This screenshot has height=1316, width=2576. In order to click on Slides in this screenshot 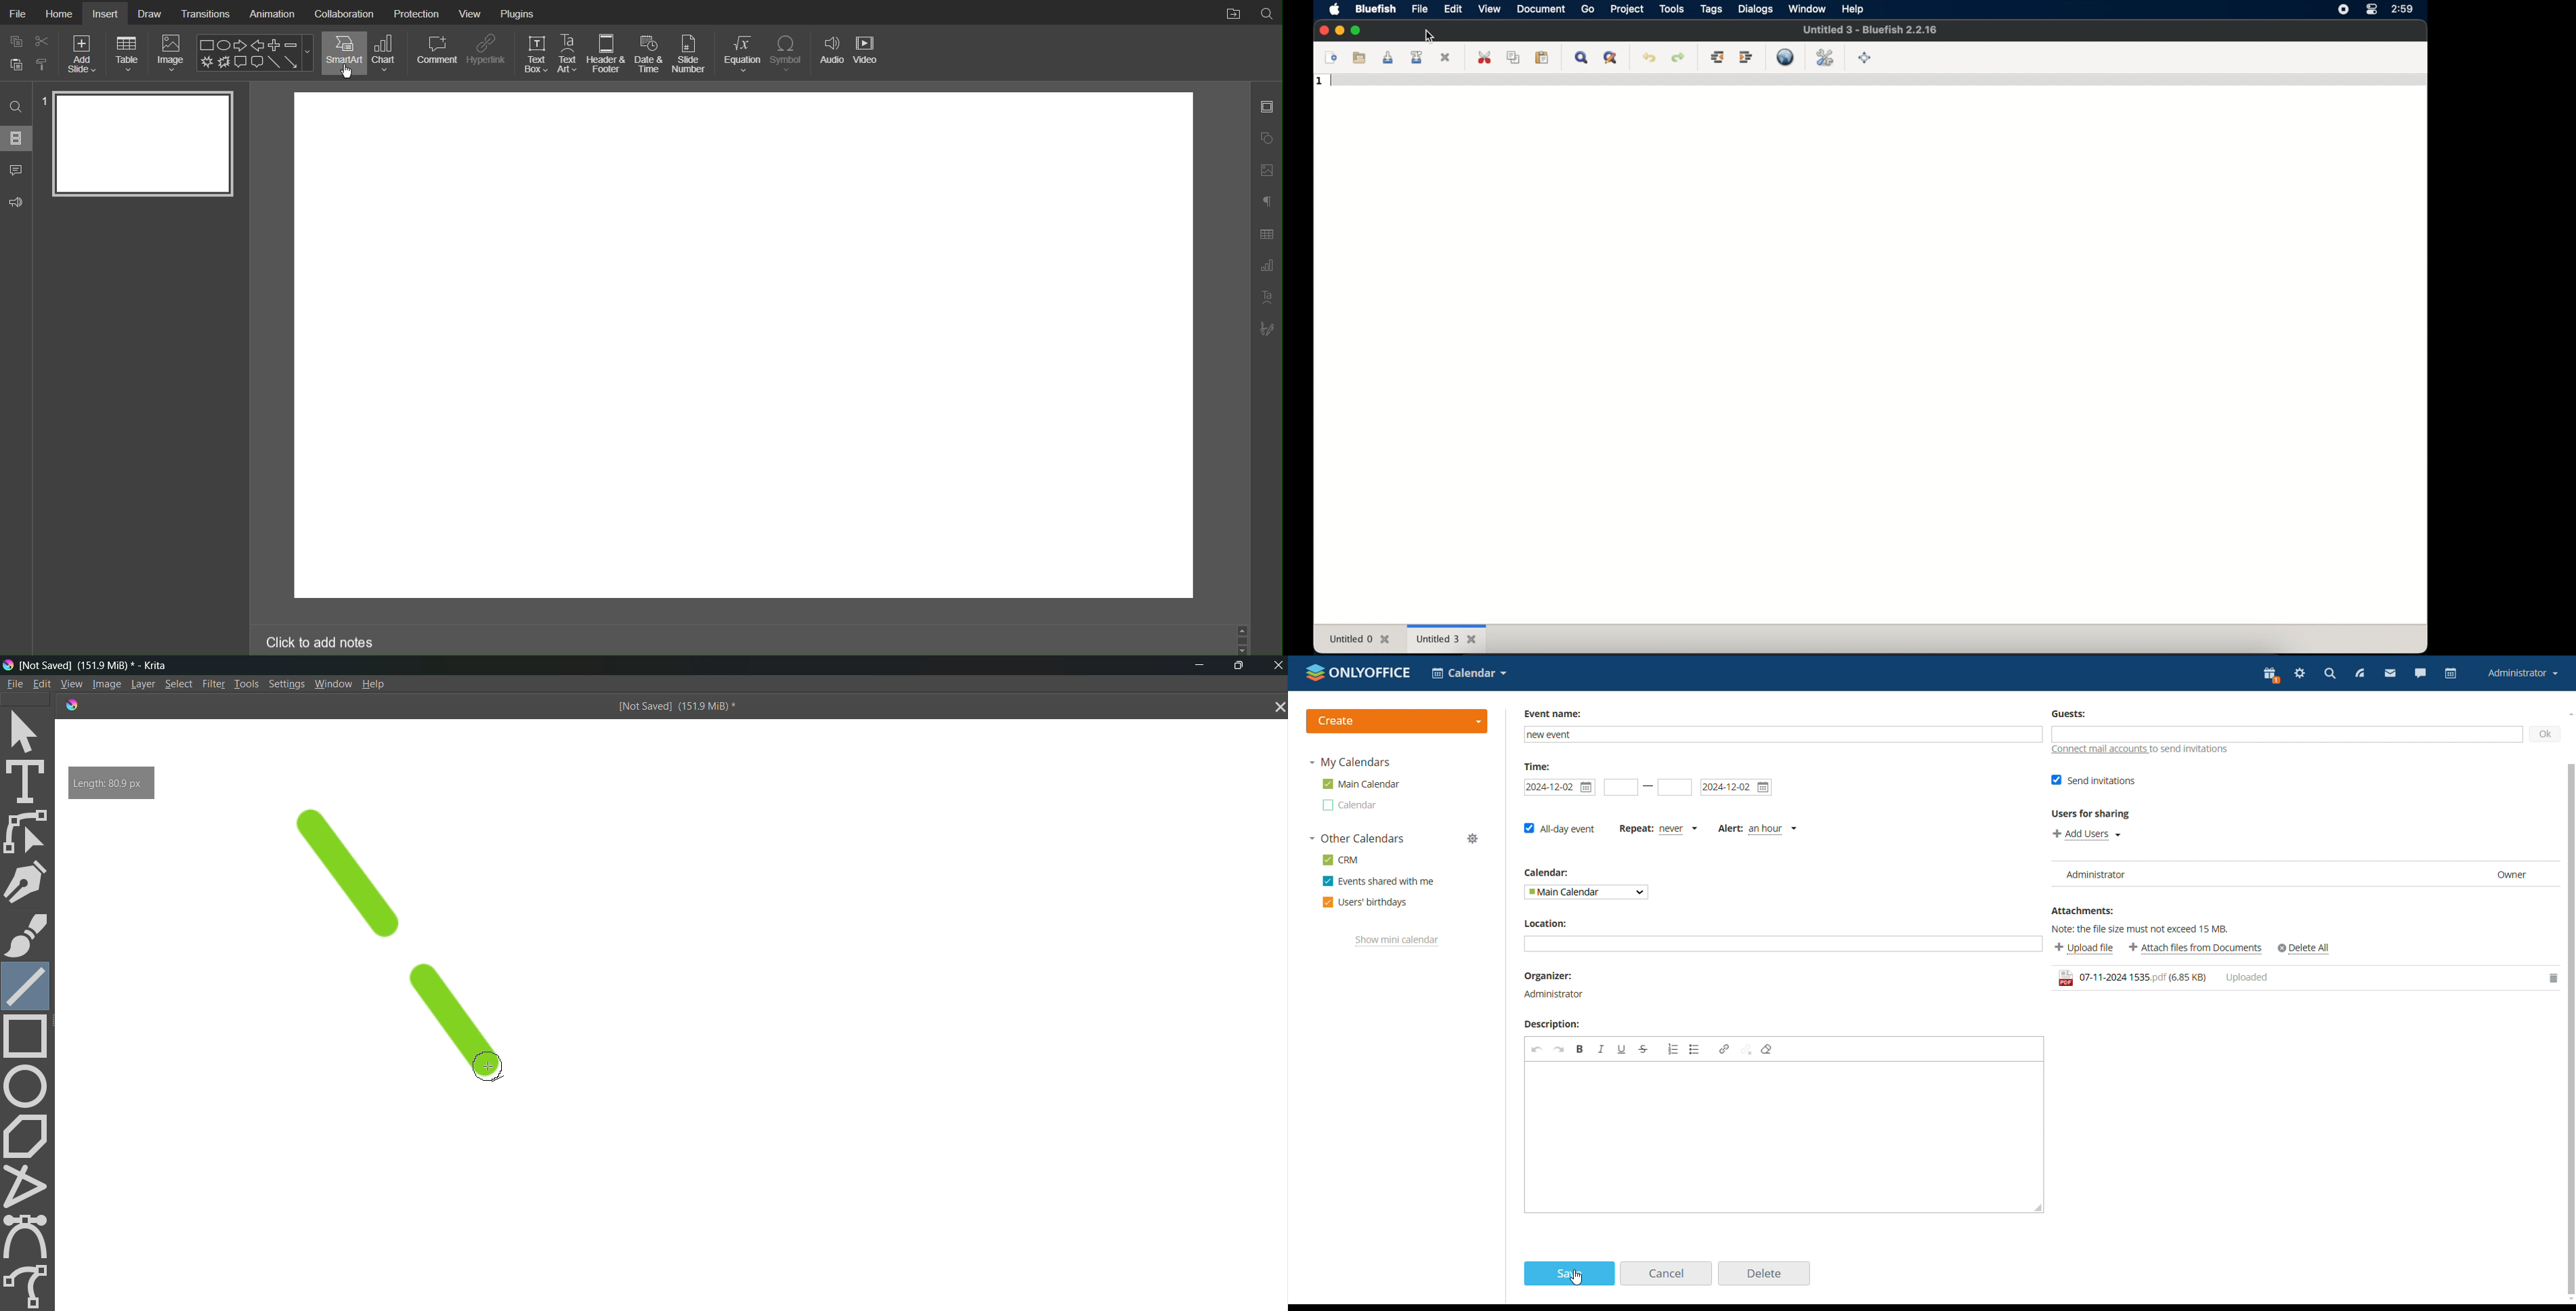, I will do `click(19, 139)`.